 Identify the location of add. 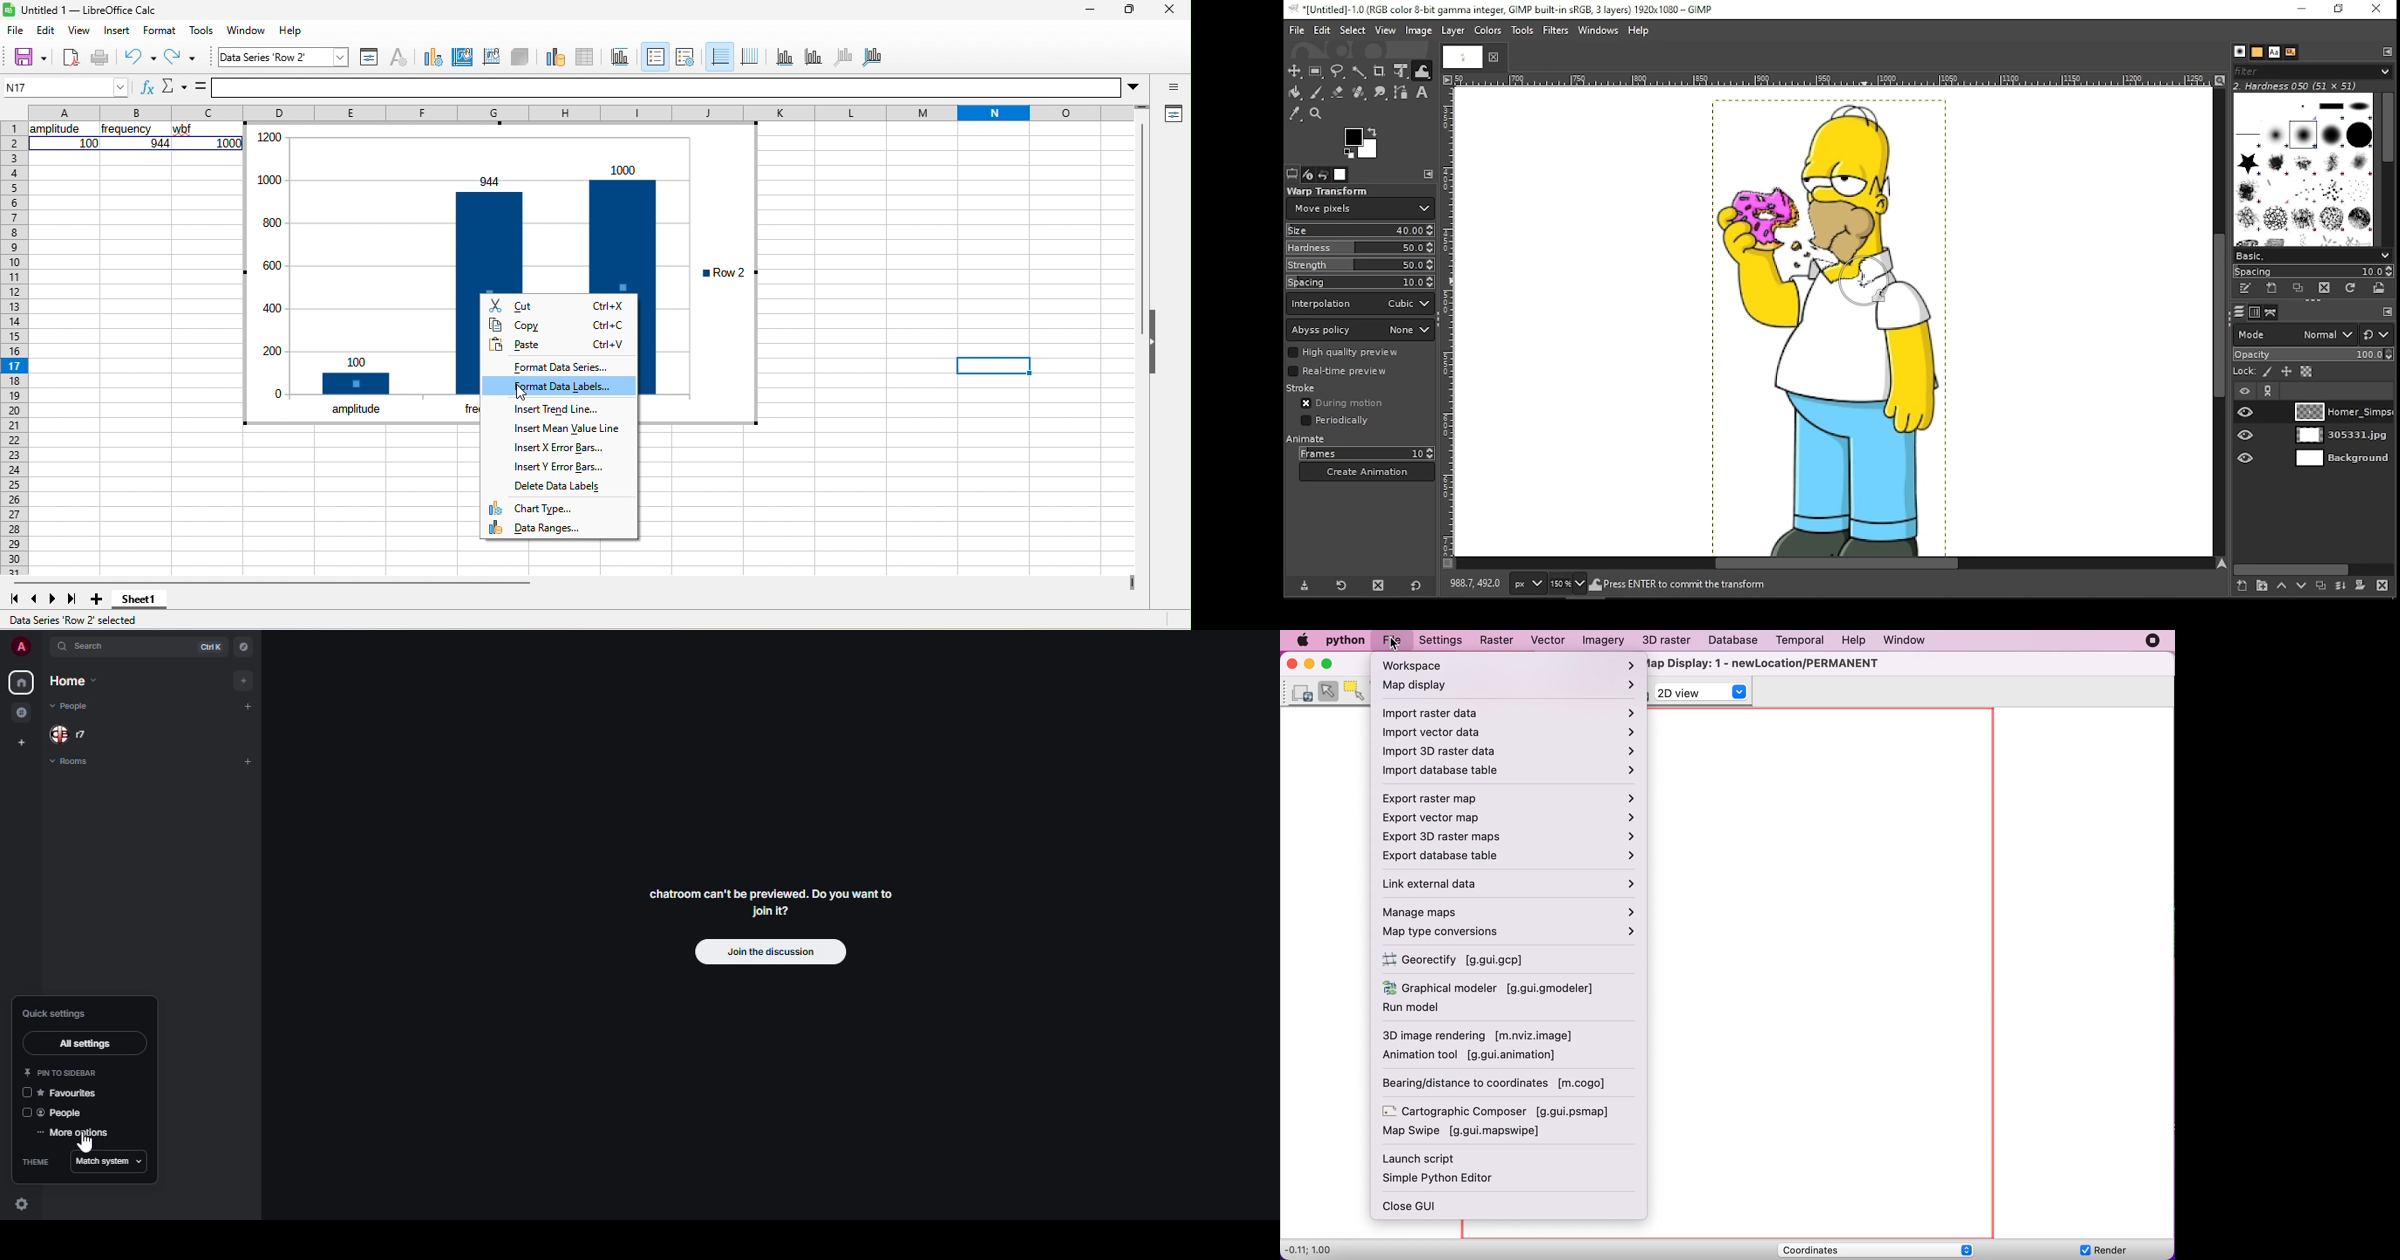
(250, 763).